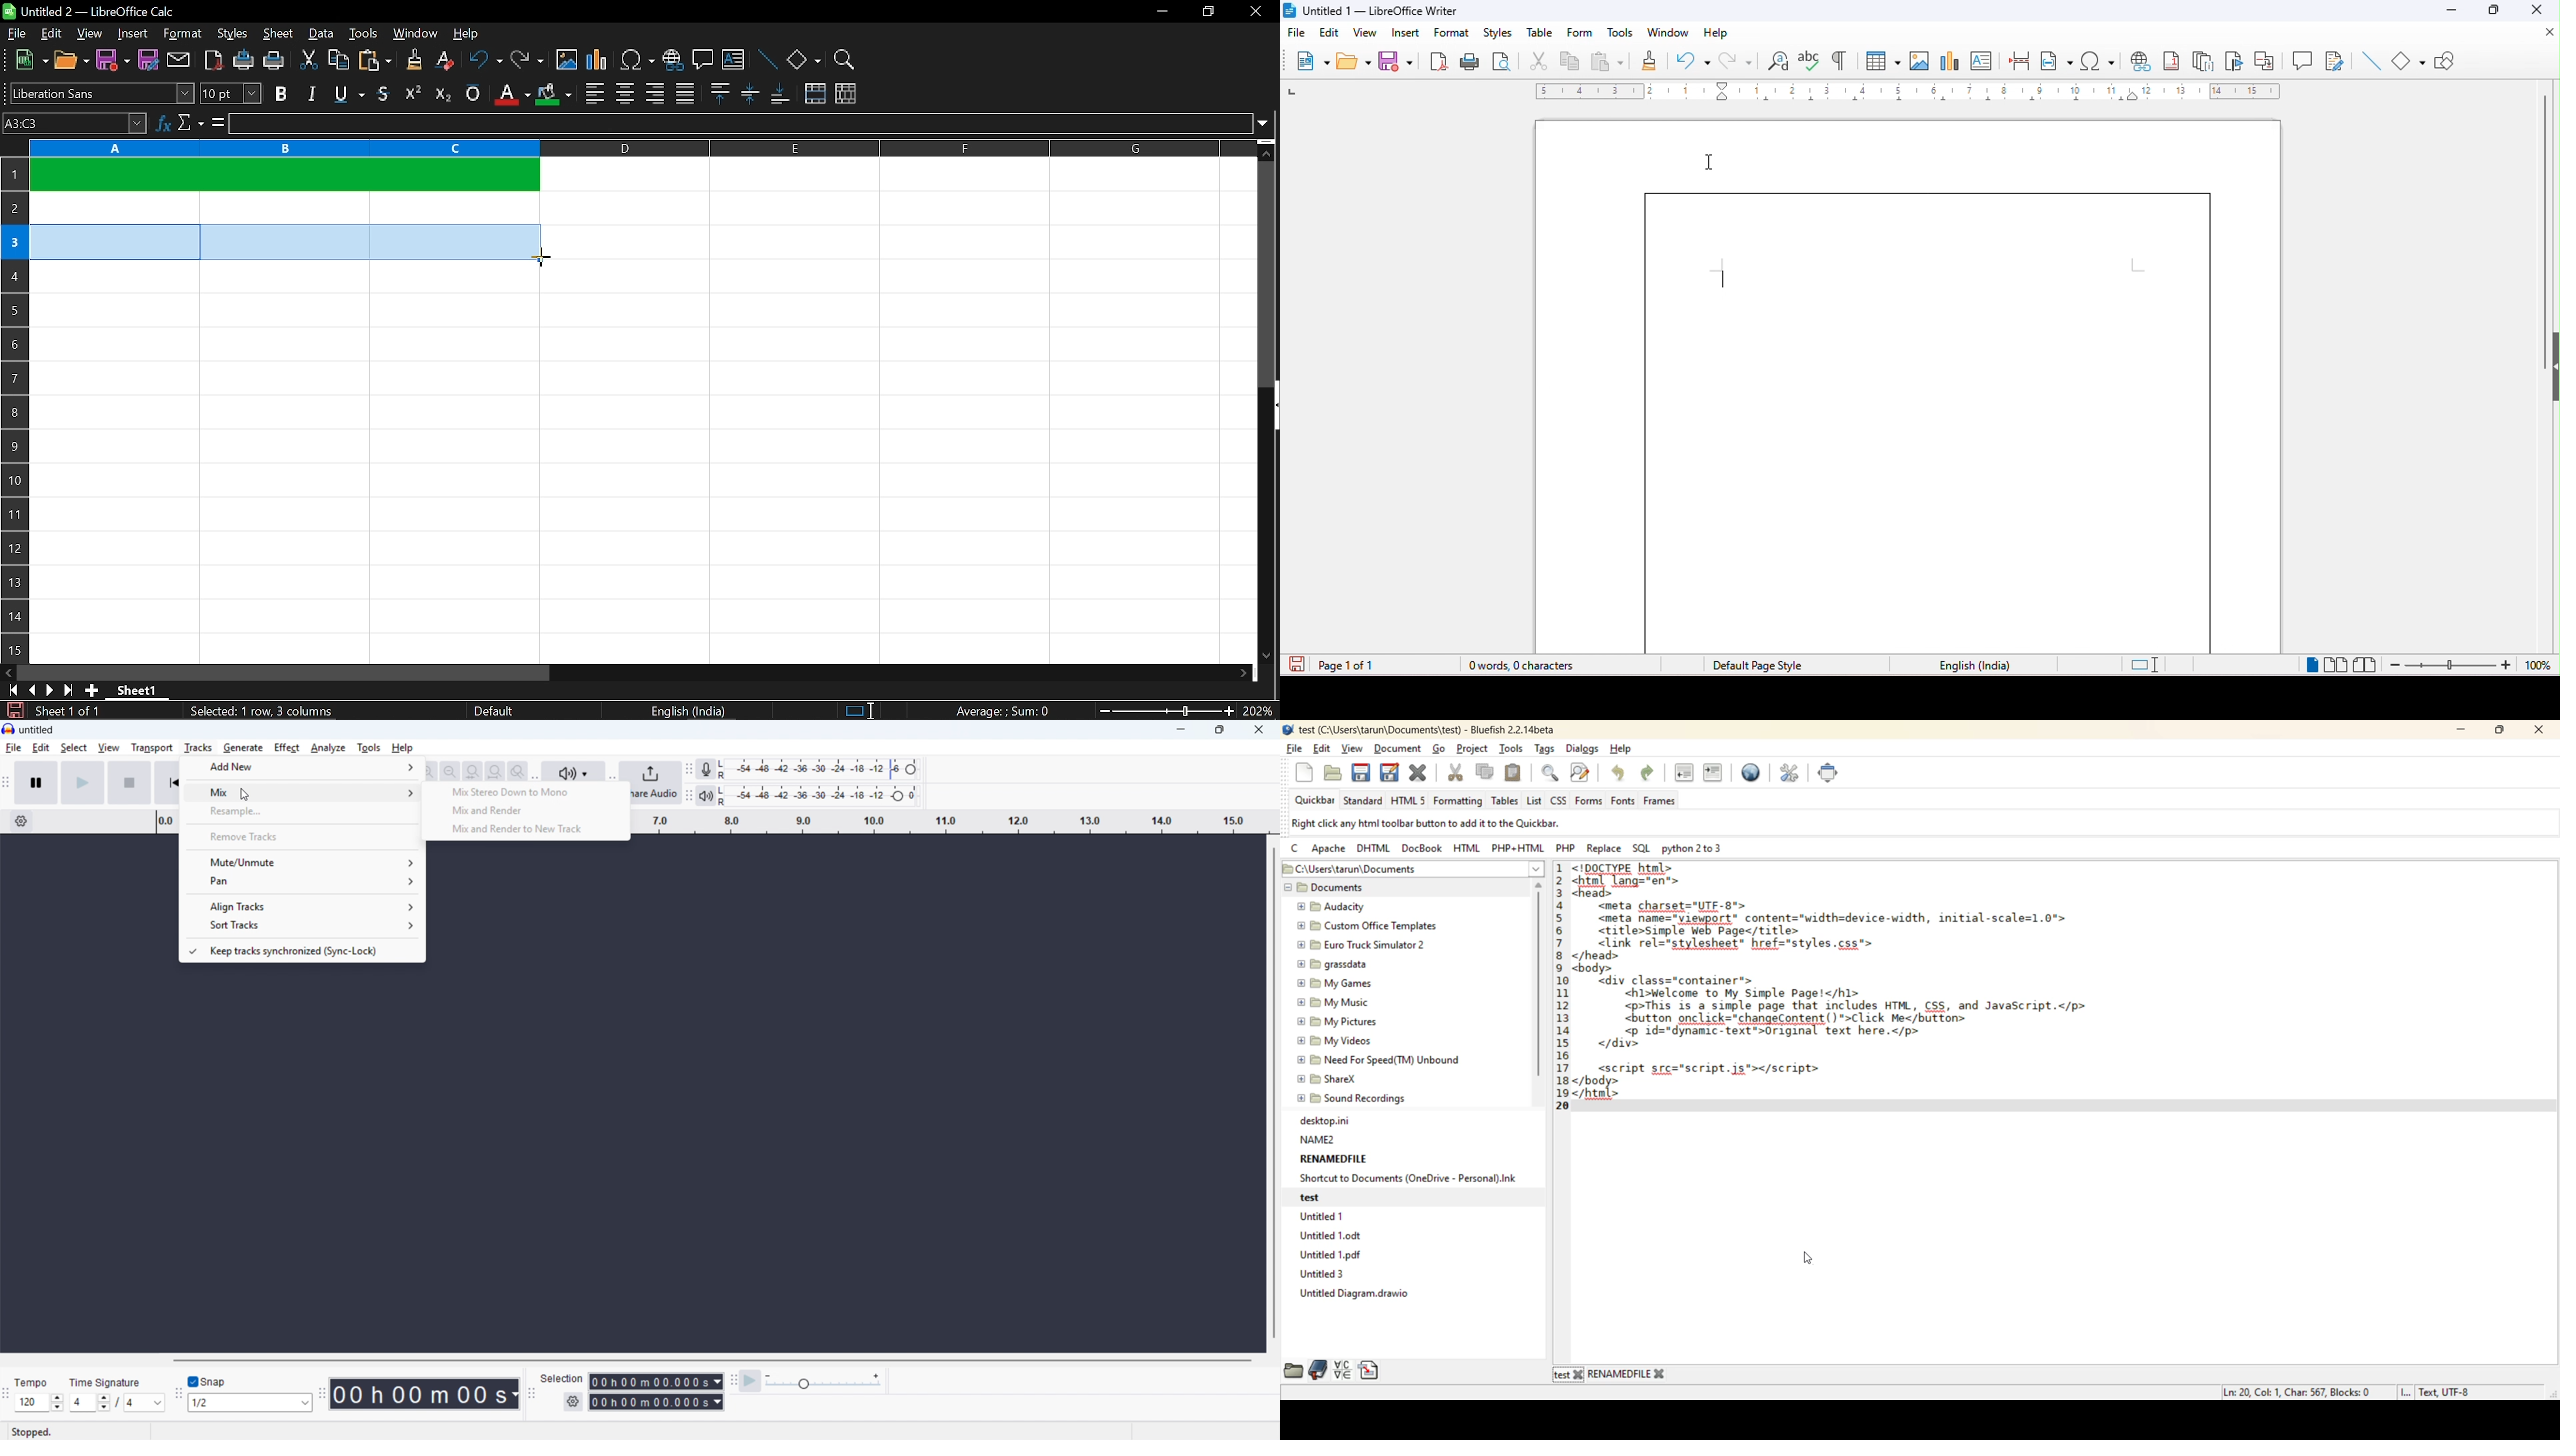 Image resolution: width=2576 pixels, height=1456 pixels. What do you see at coordinates (473, 771) in the screenshot?
I see `Fit selection to width ` at bounding box center [473, 771].